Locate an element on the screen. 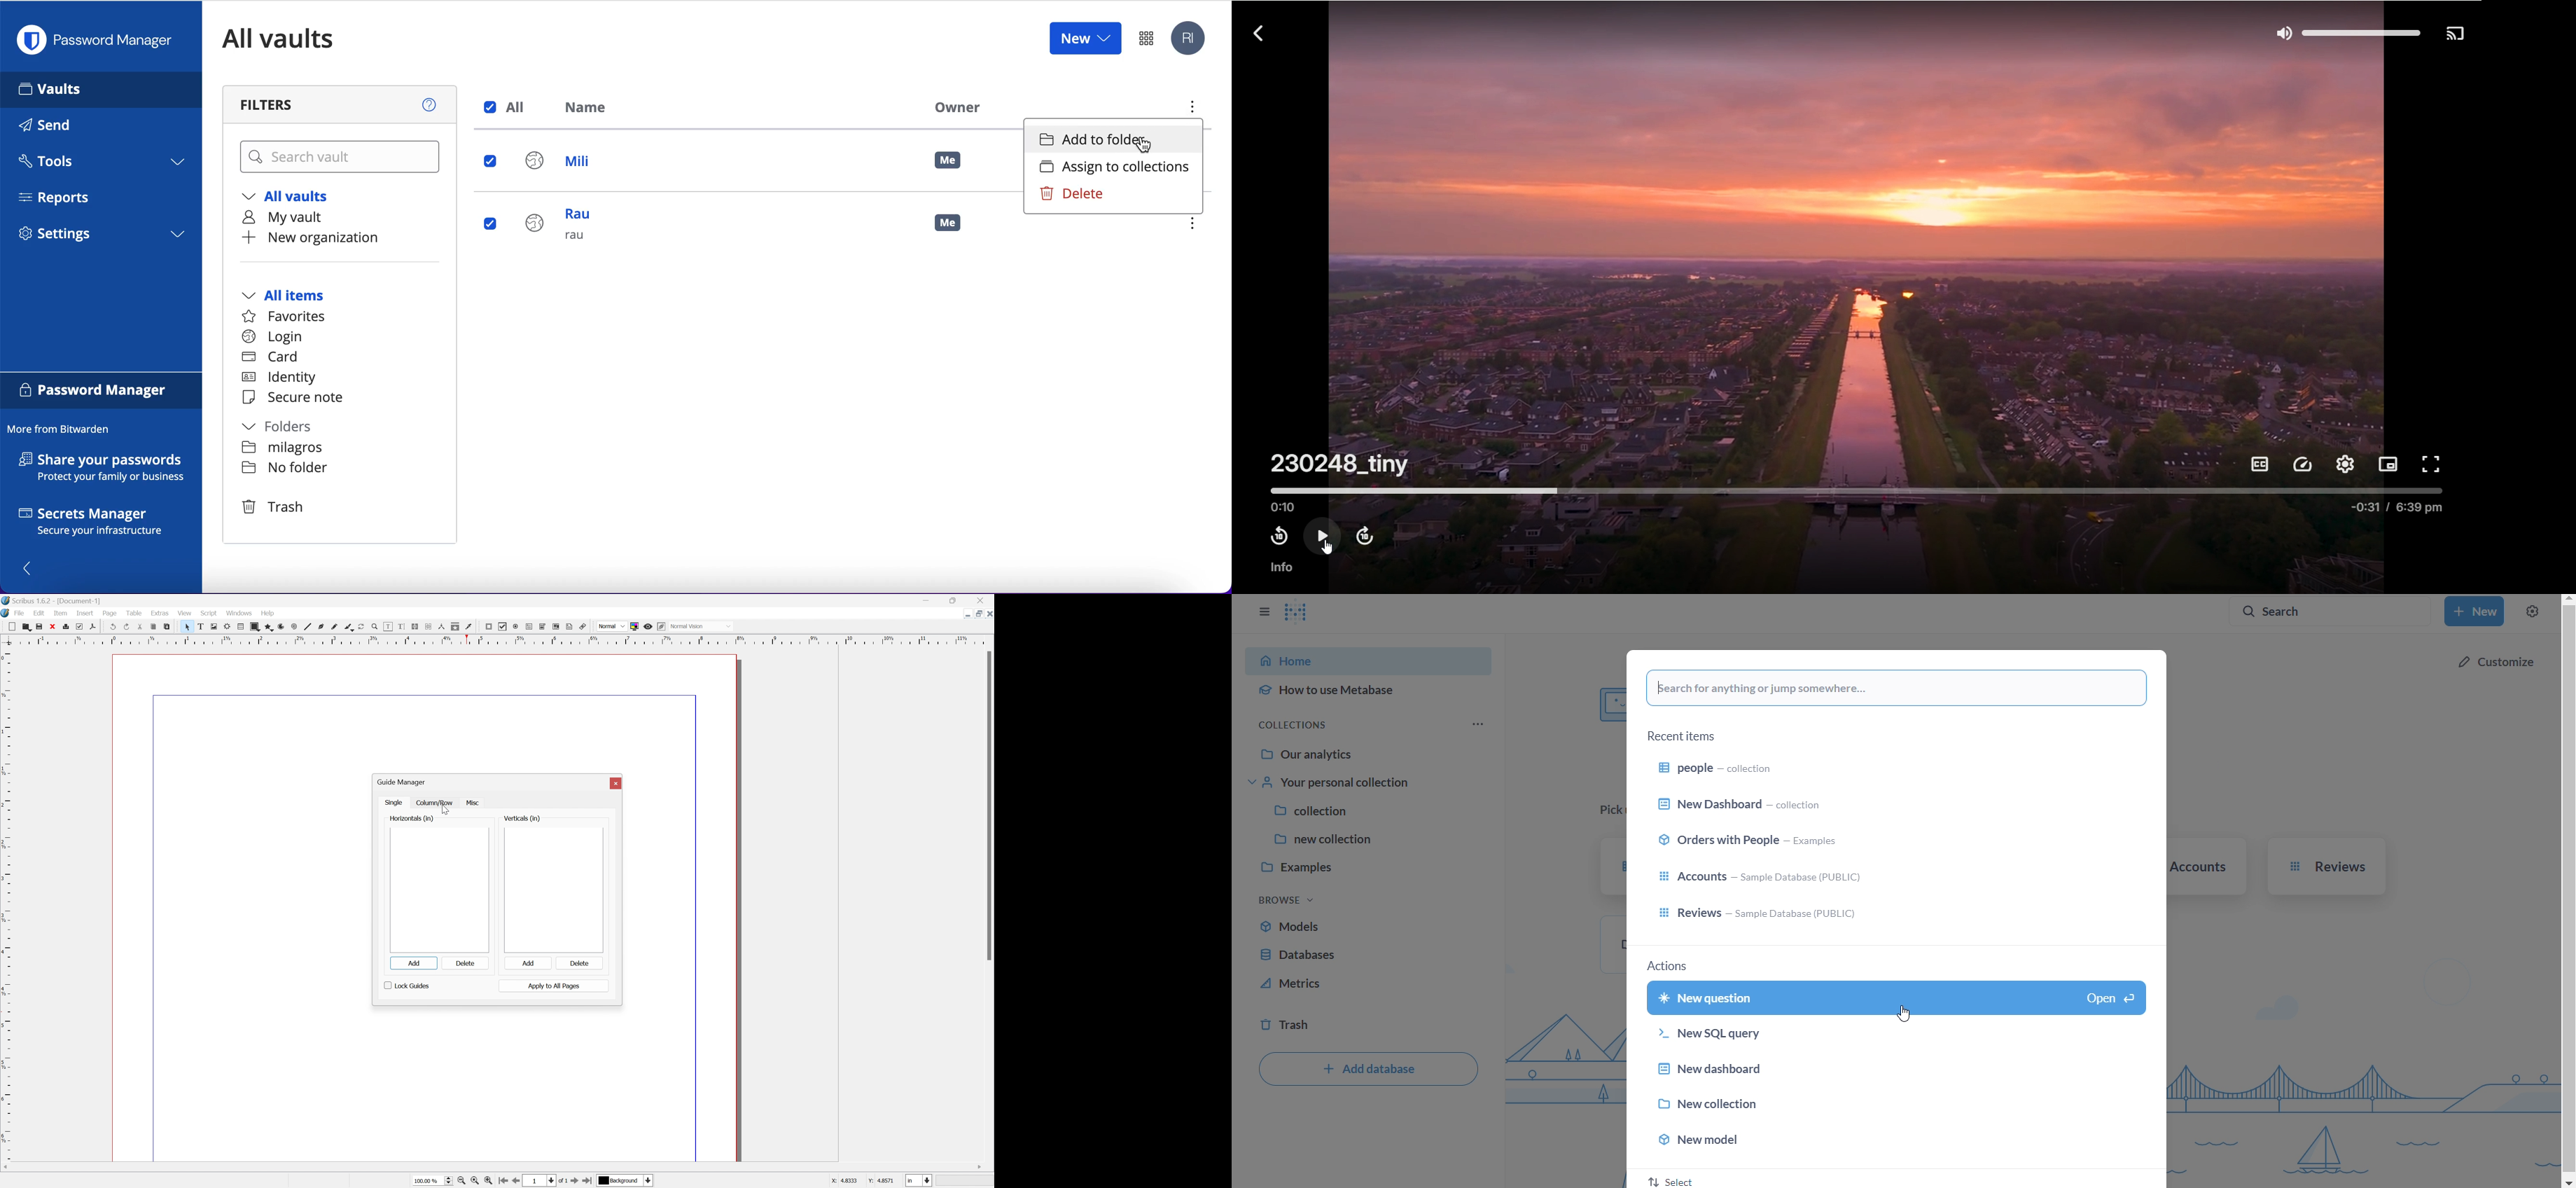 This screenshot has height=1204, width=2576. pdf checkbox is located at coordinates (504, 626).